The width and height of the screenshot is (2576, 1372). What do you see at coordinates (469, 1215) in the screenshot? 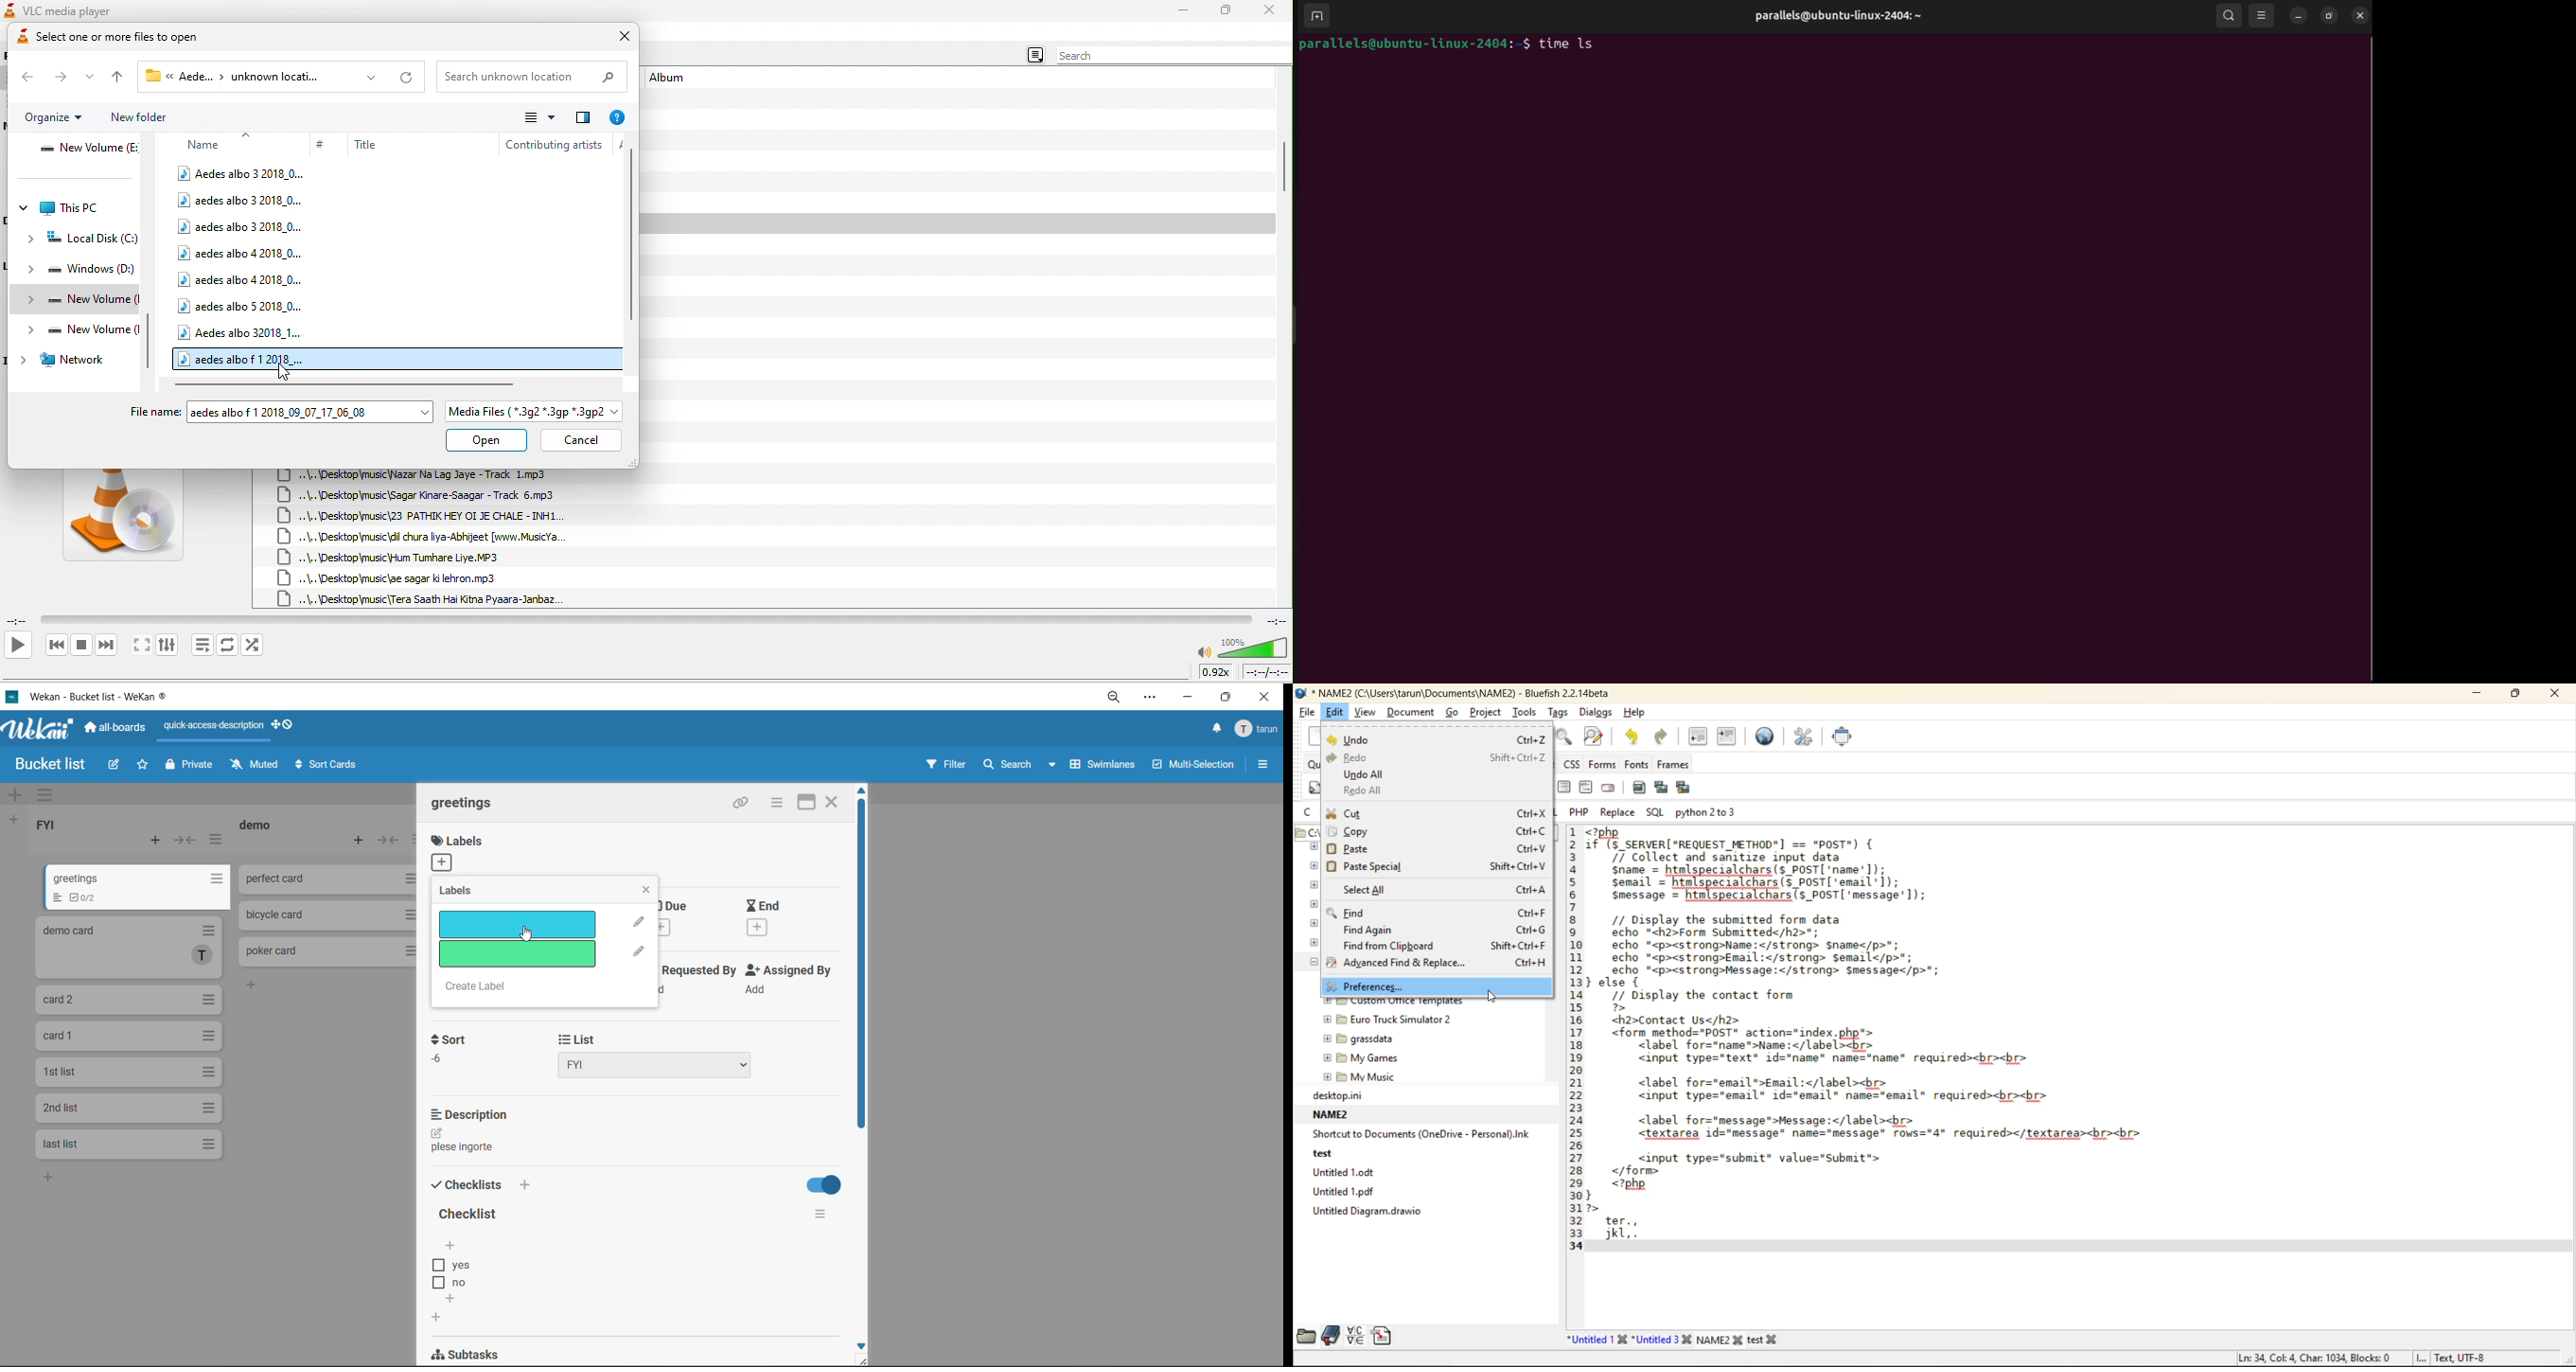
I see `title` at bounding box center [469, 1215].